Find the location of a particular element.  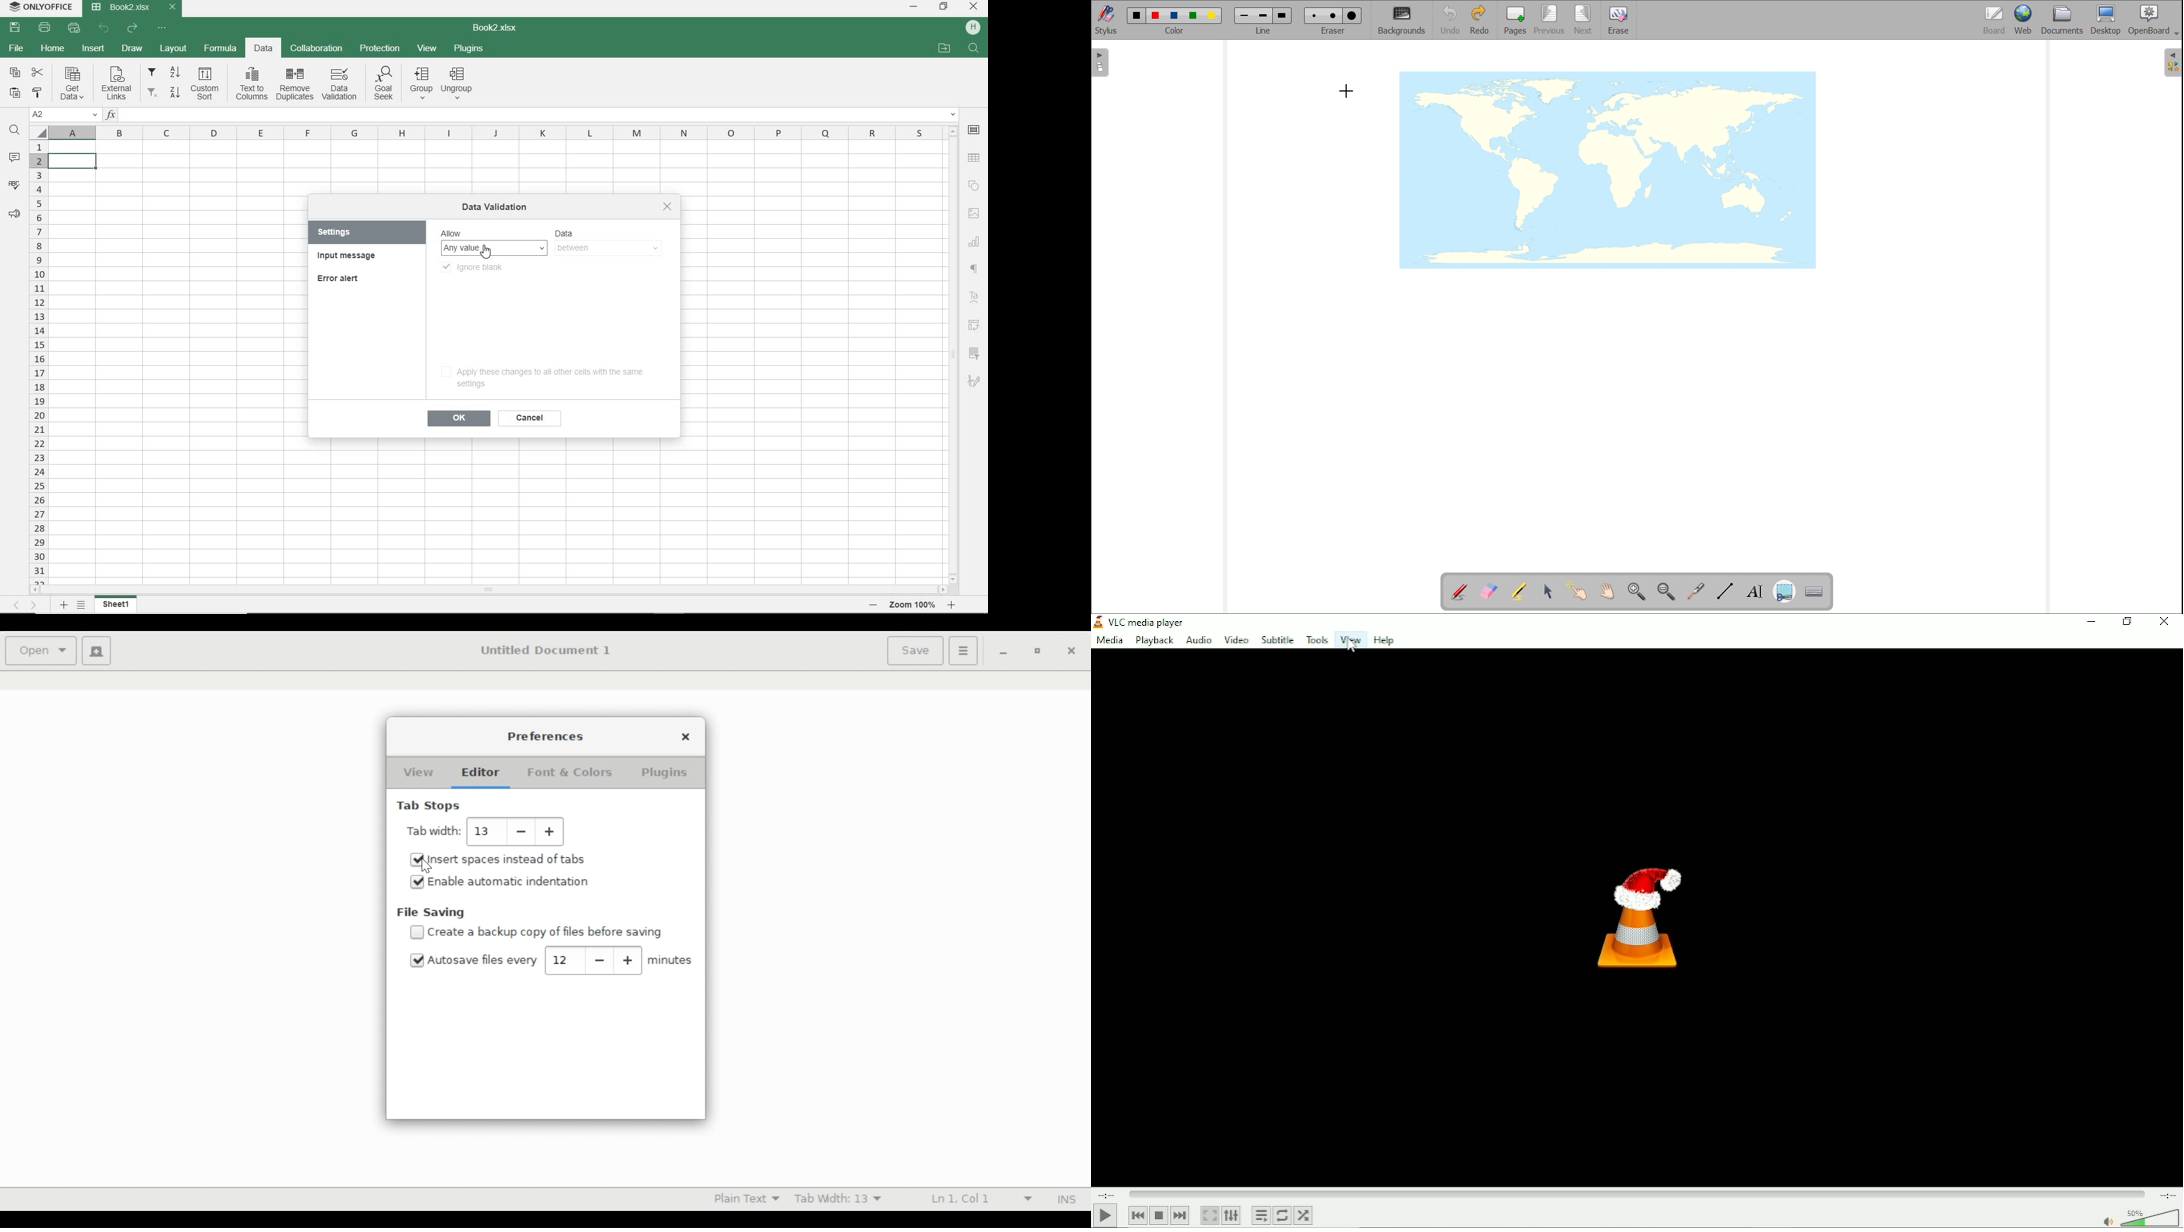

SIGNATURE is located at coordinates (973, 381).